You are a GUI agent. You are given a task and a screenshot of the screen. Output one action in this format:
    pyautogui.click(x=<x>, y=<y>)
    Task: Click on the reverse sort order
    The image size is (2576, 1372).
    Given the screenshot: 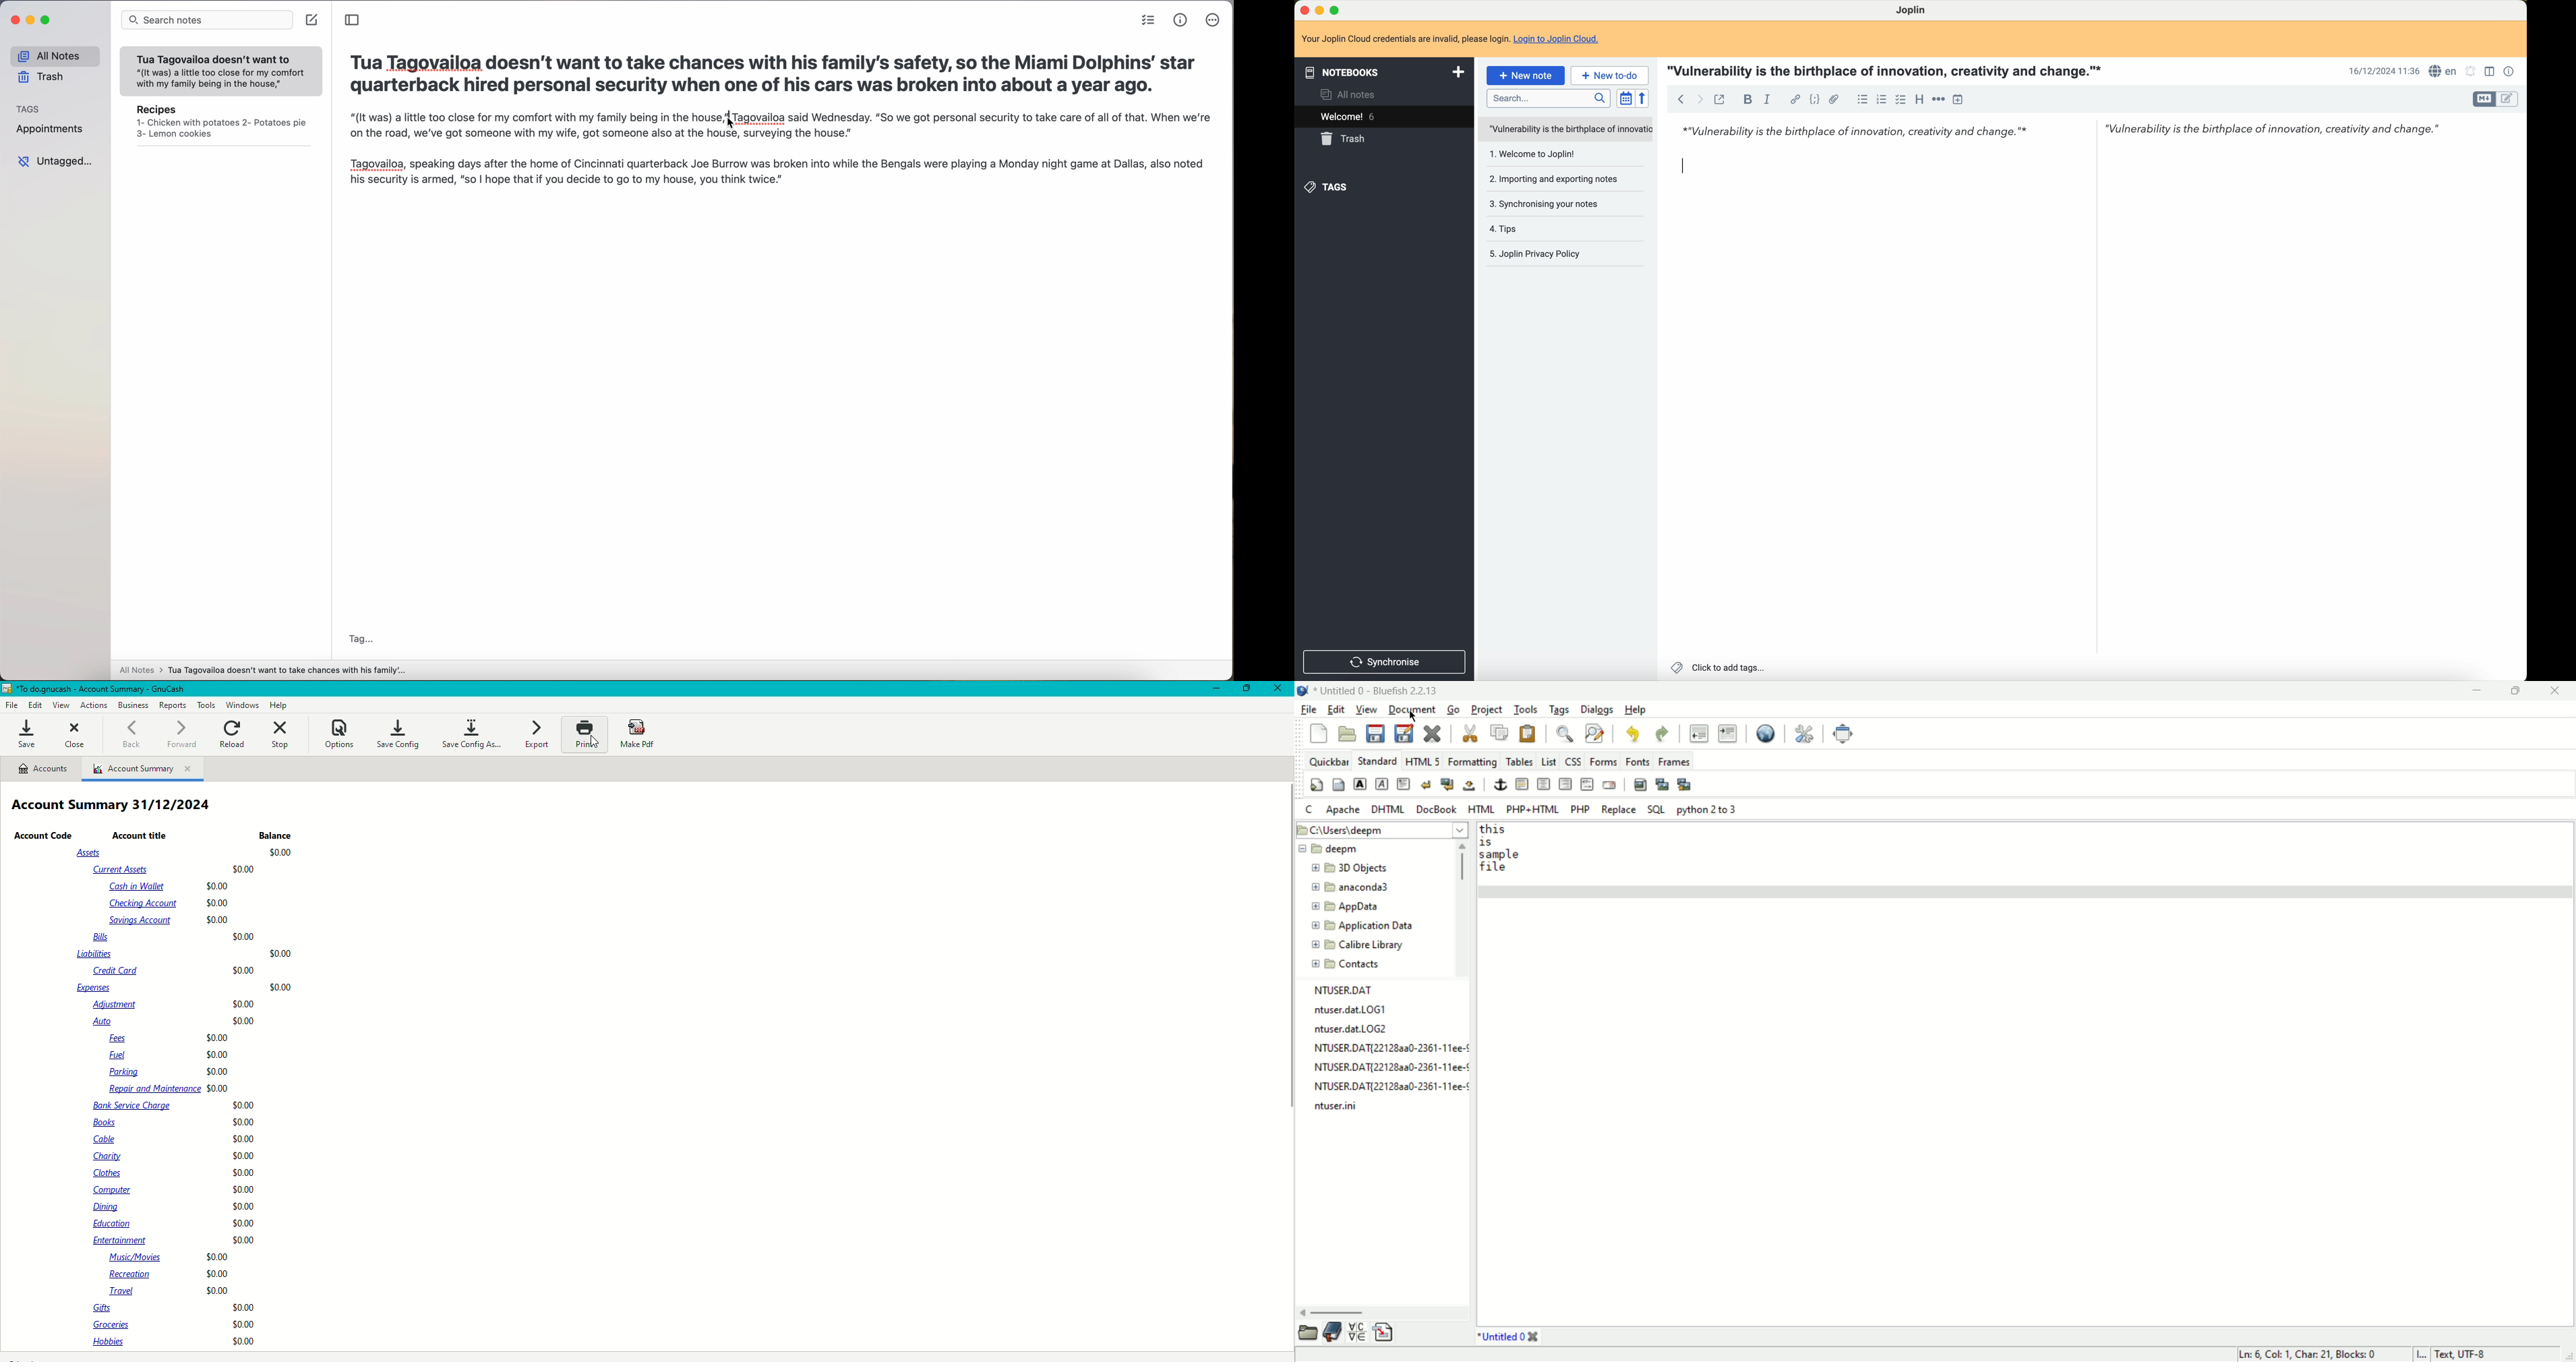 What is the action you would take?
    pyautogui.click(x=1643, y=98)
    